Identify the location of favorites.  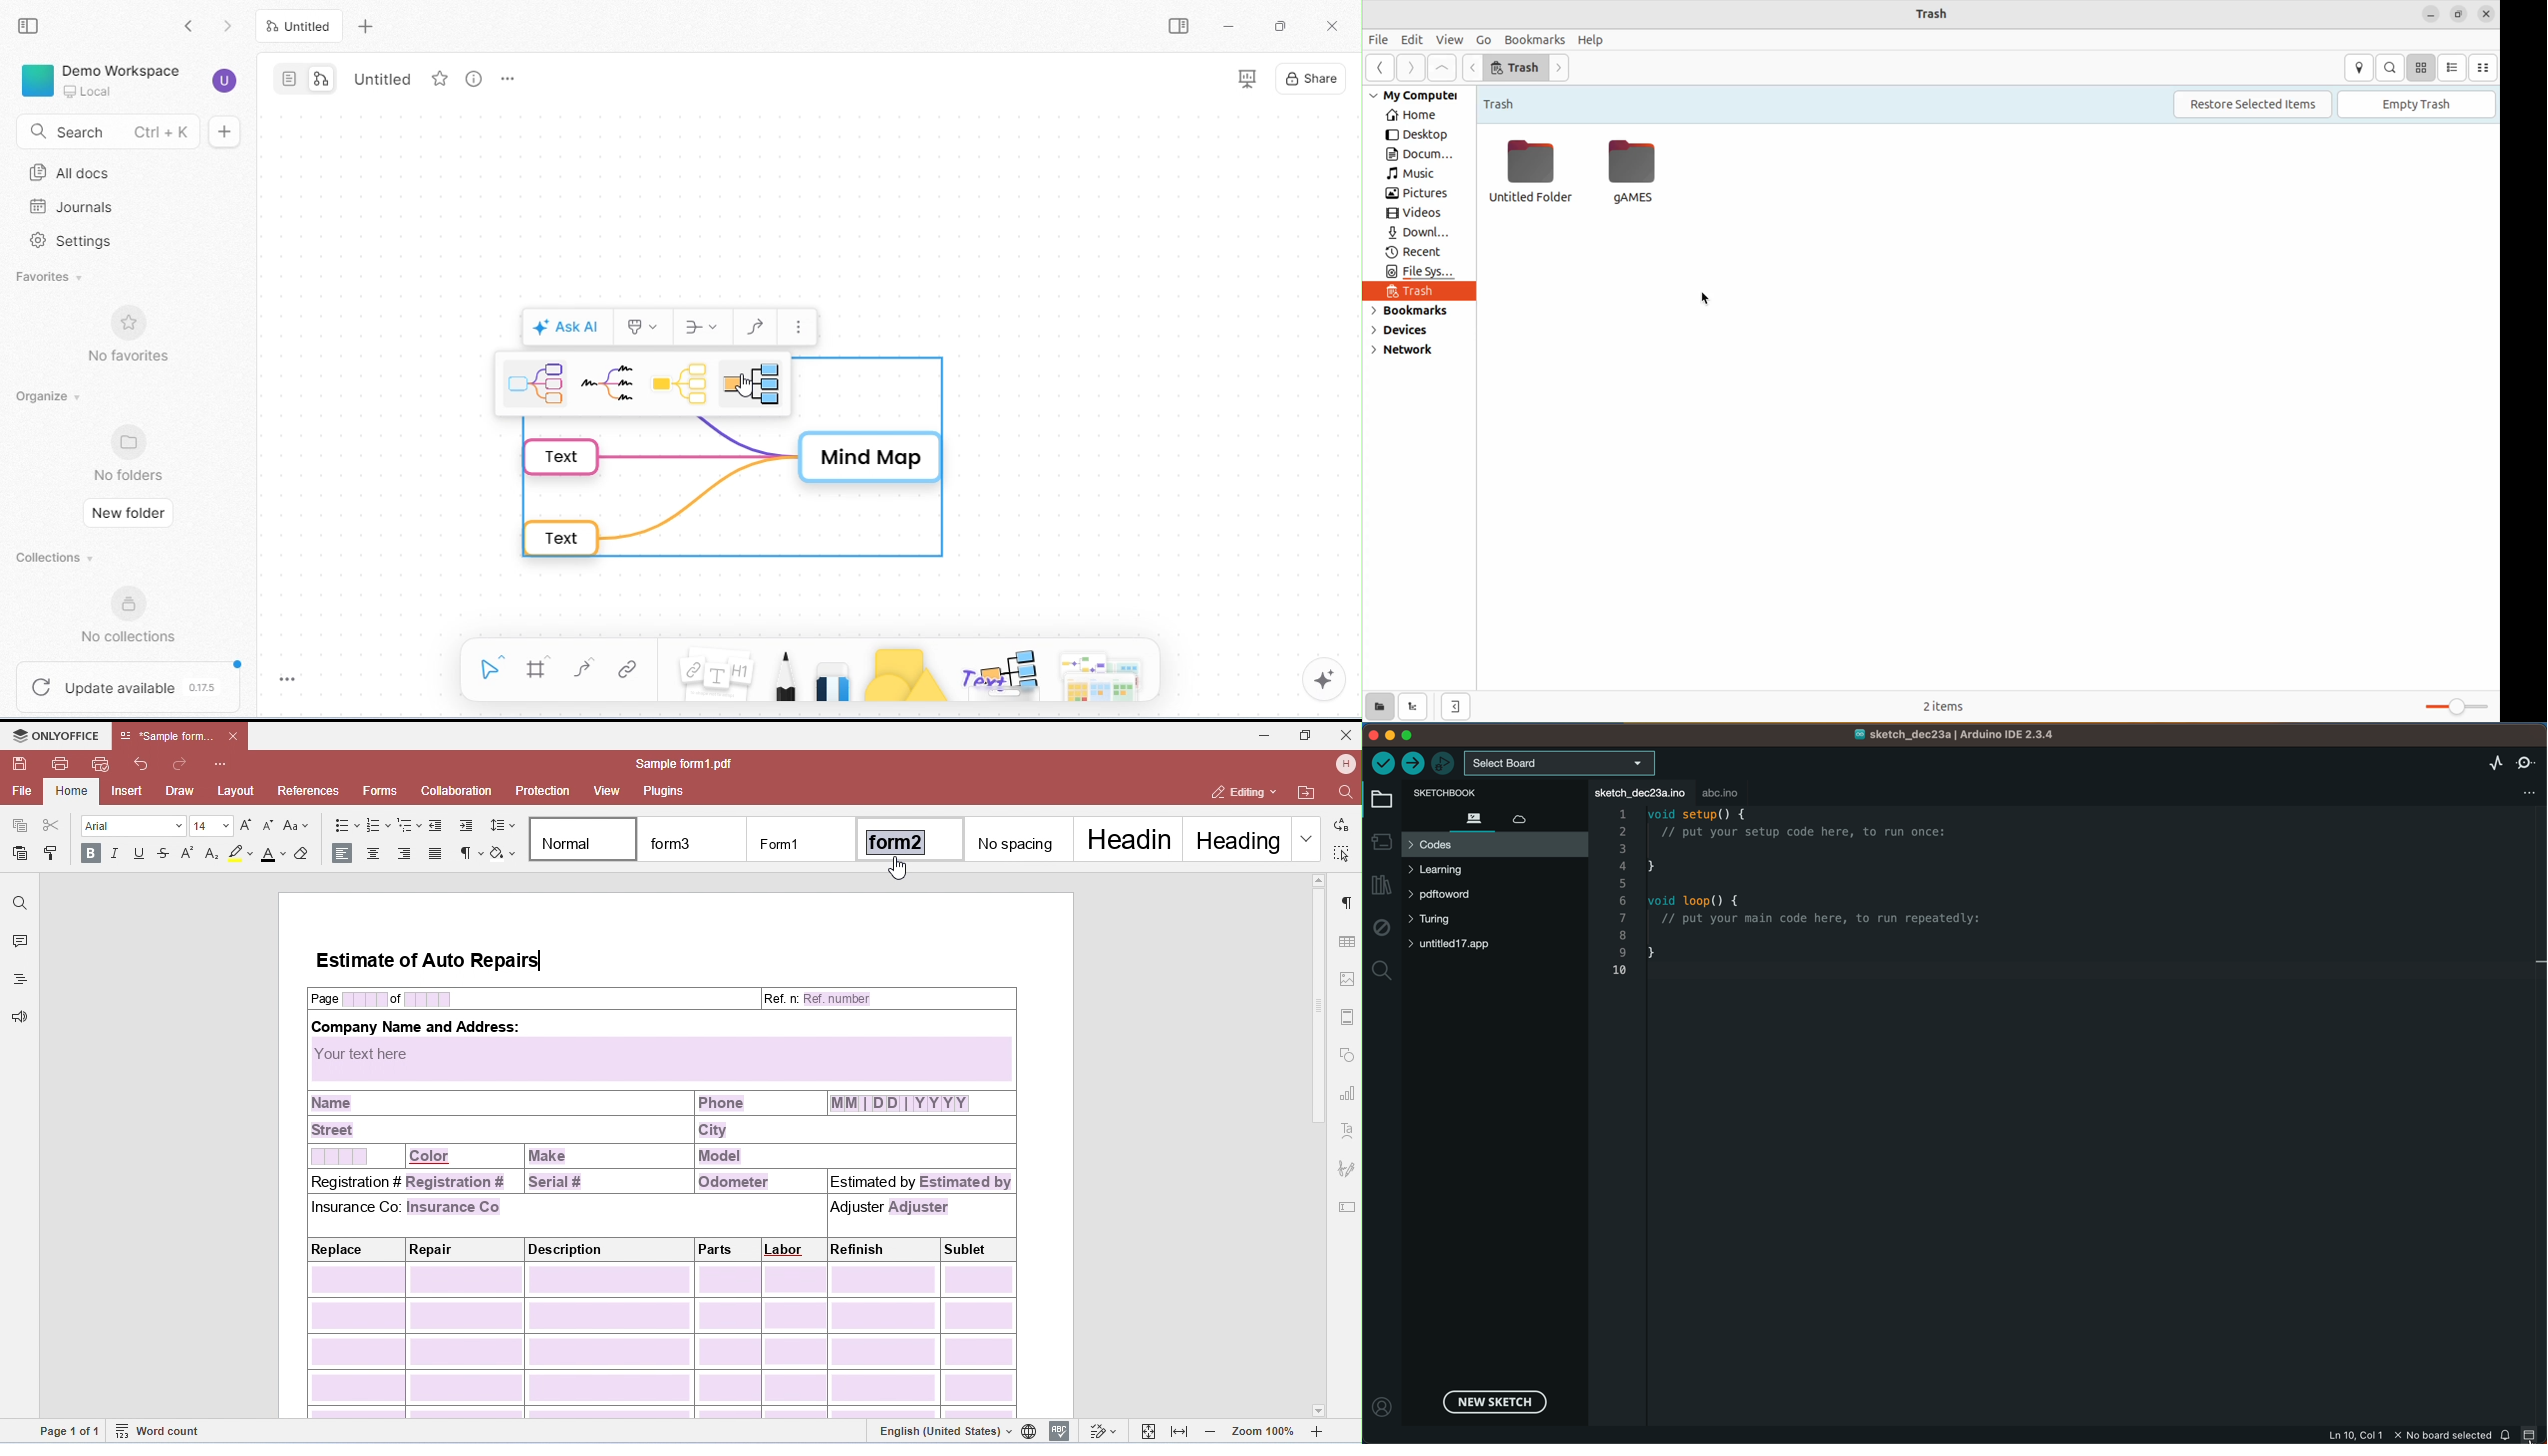
(55, 277).